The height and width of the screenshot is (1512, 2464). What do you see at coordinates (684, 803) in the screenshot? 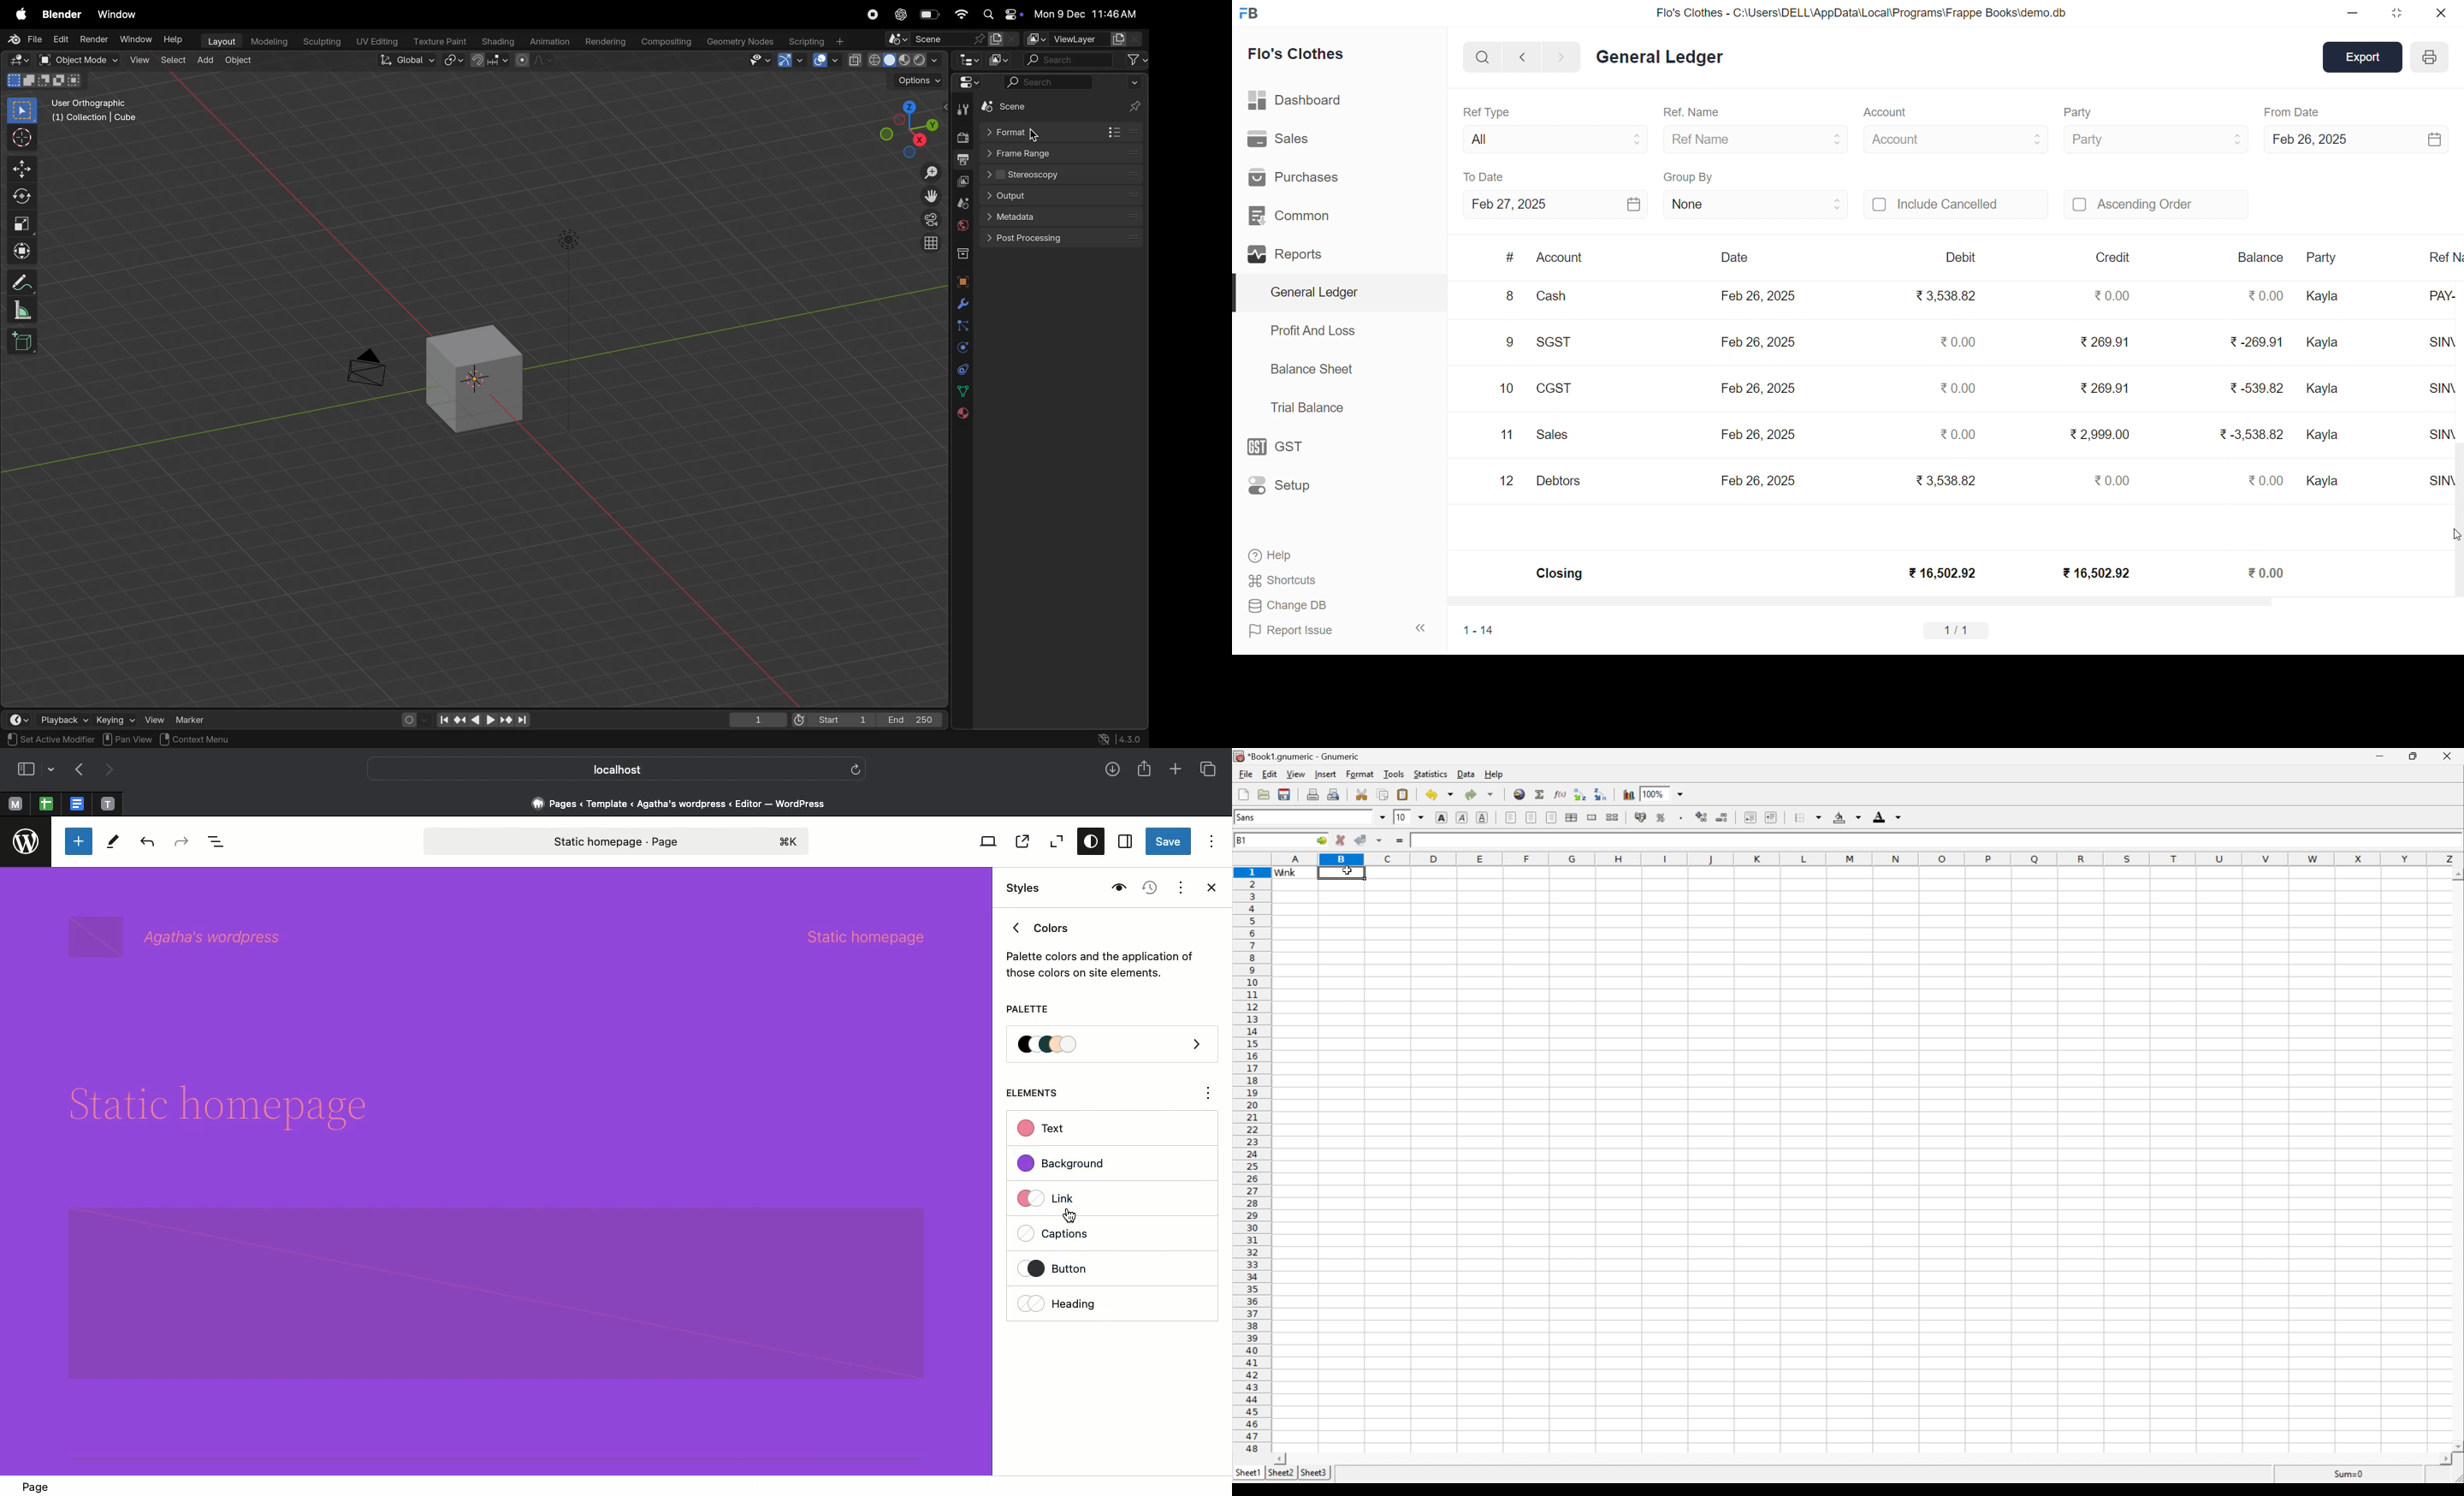
I see `Pages < Template <Agatha's wordpress < editor - wordpress` at bounding box center [684, 803].